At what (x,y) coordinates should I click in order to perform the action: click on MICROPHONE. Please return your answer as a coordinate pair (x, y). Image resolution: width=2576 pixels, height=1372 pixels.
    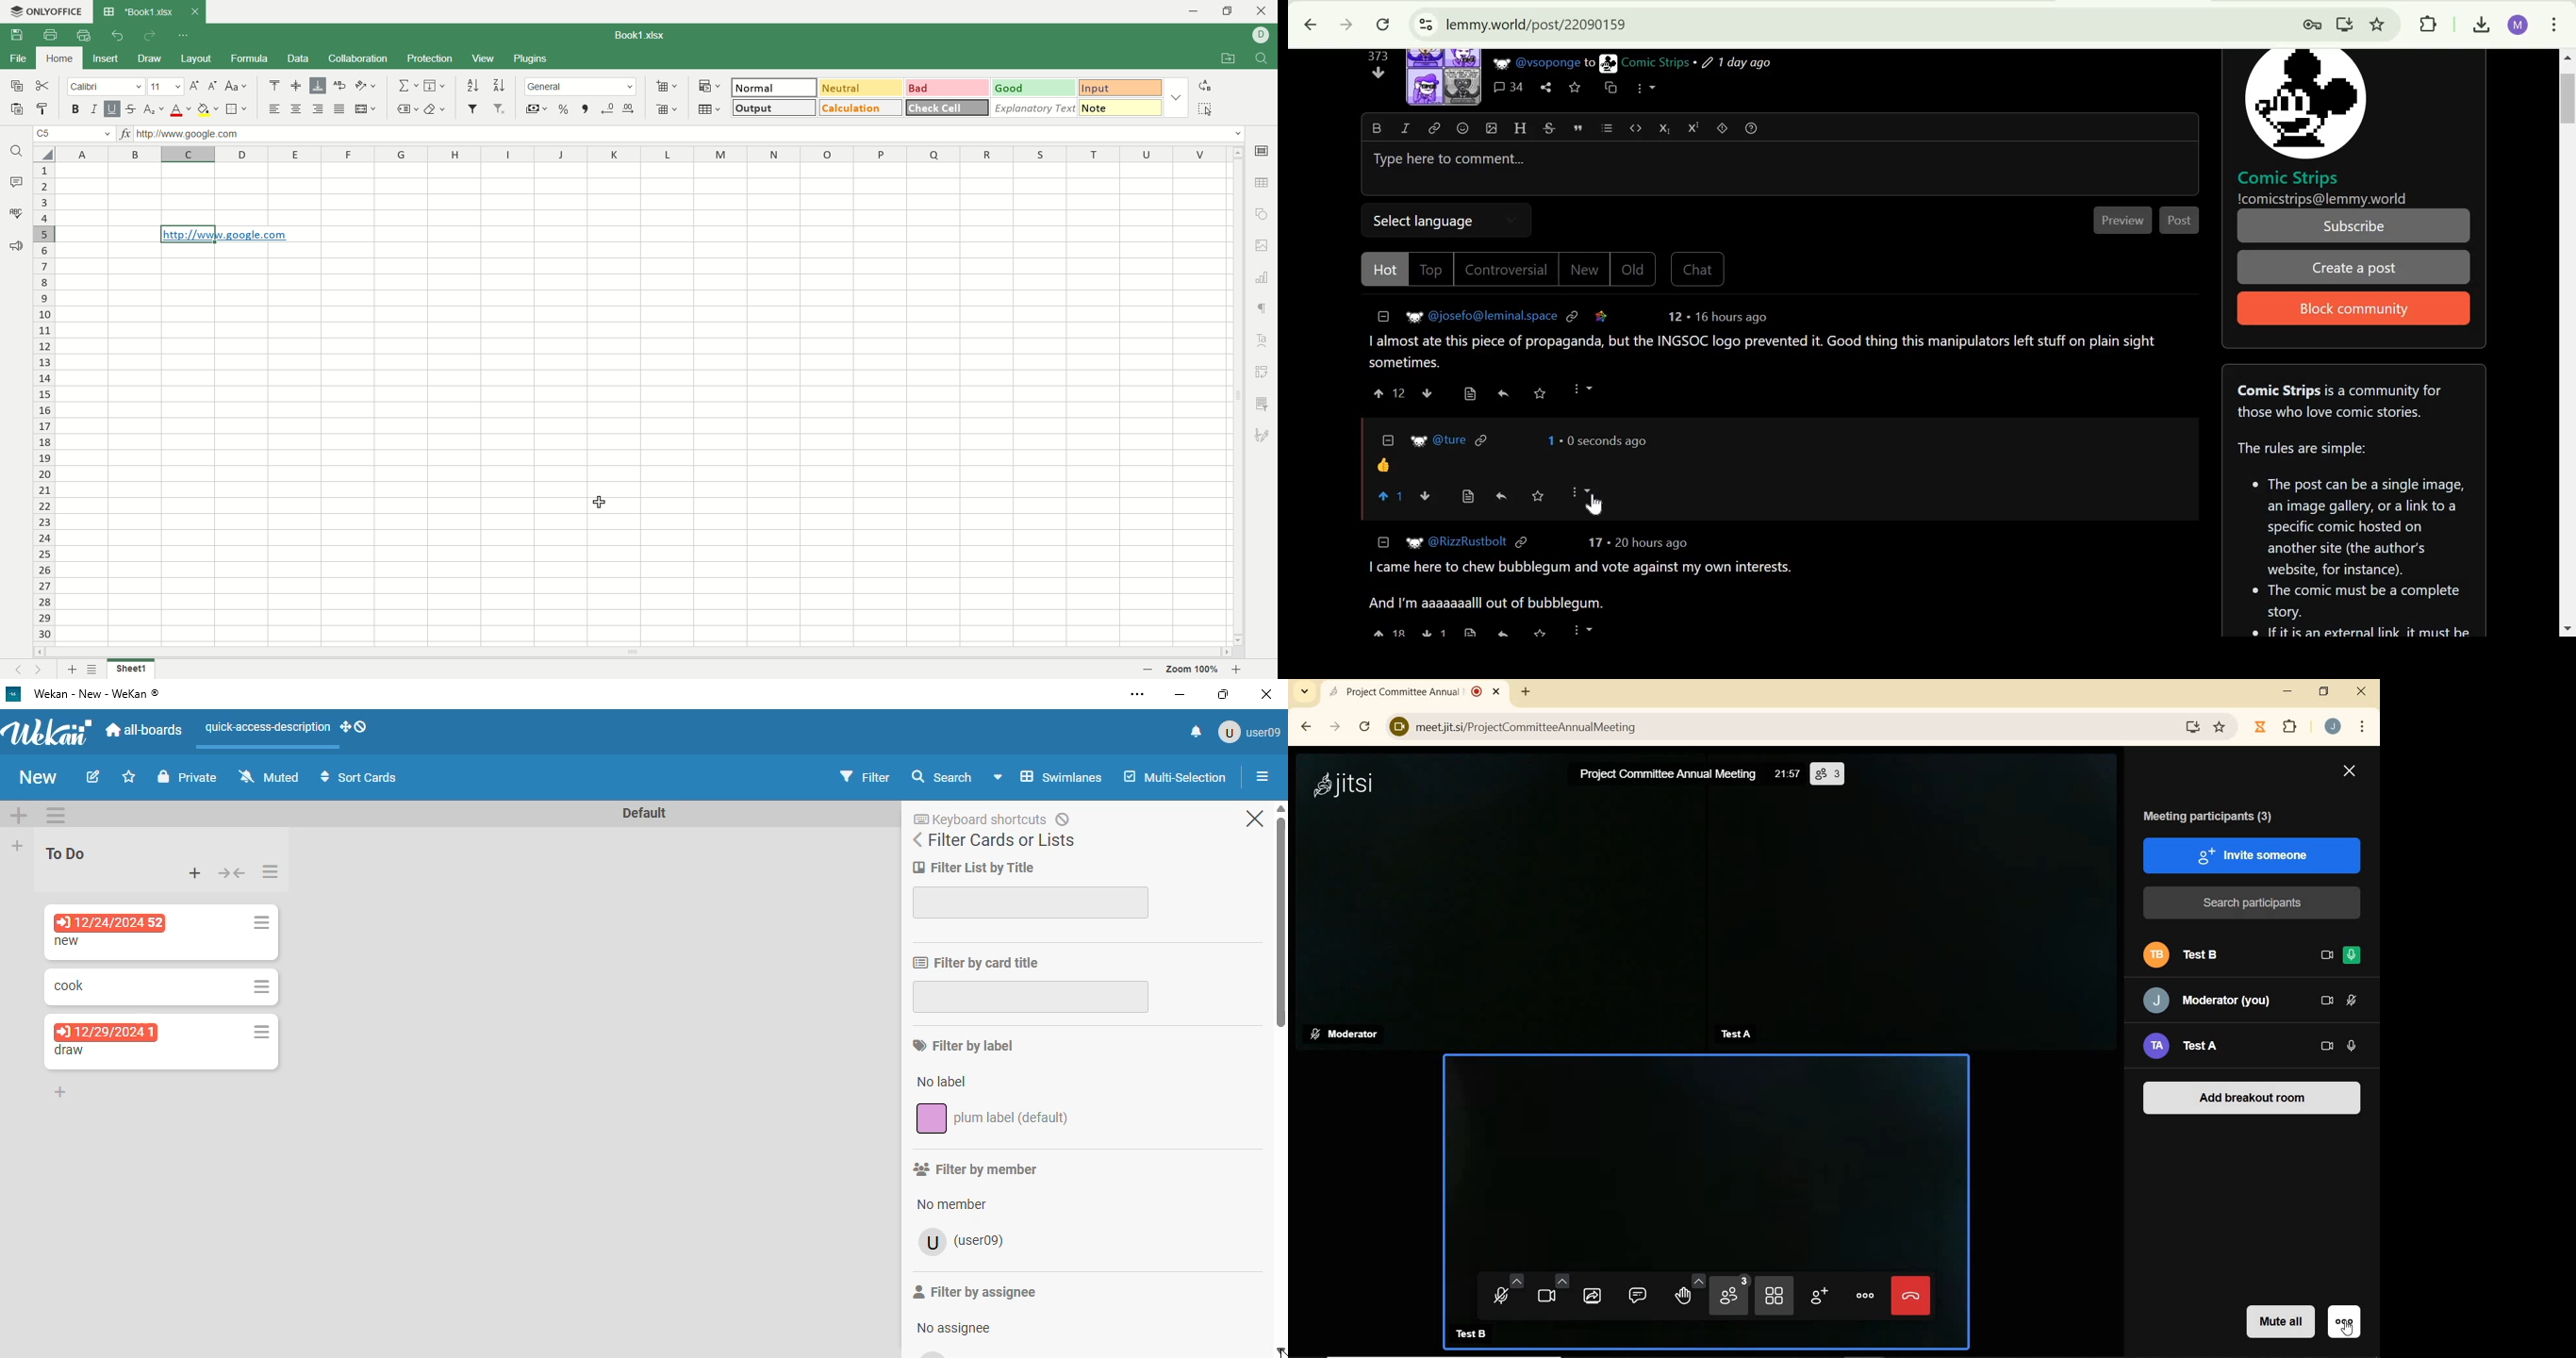
    Looking at the image, I should click on (2353, 1000).